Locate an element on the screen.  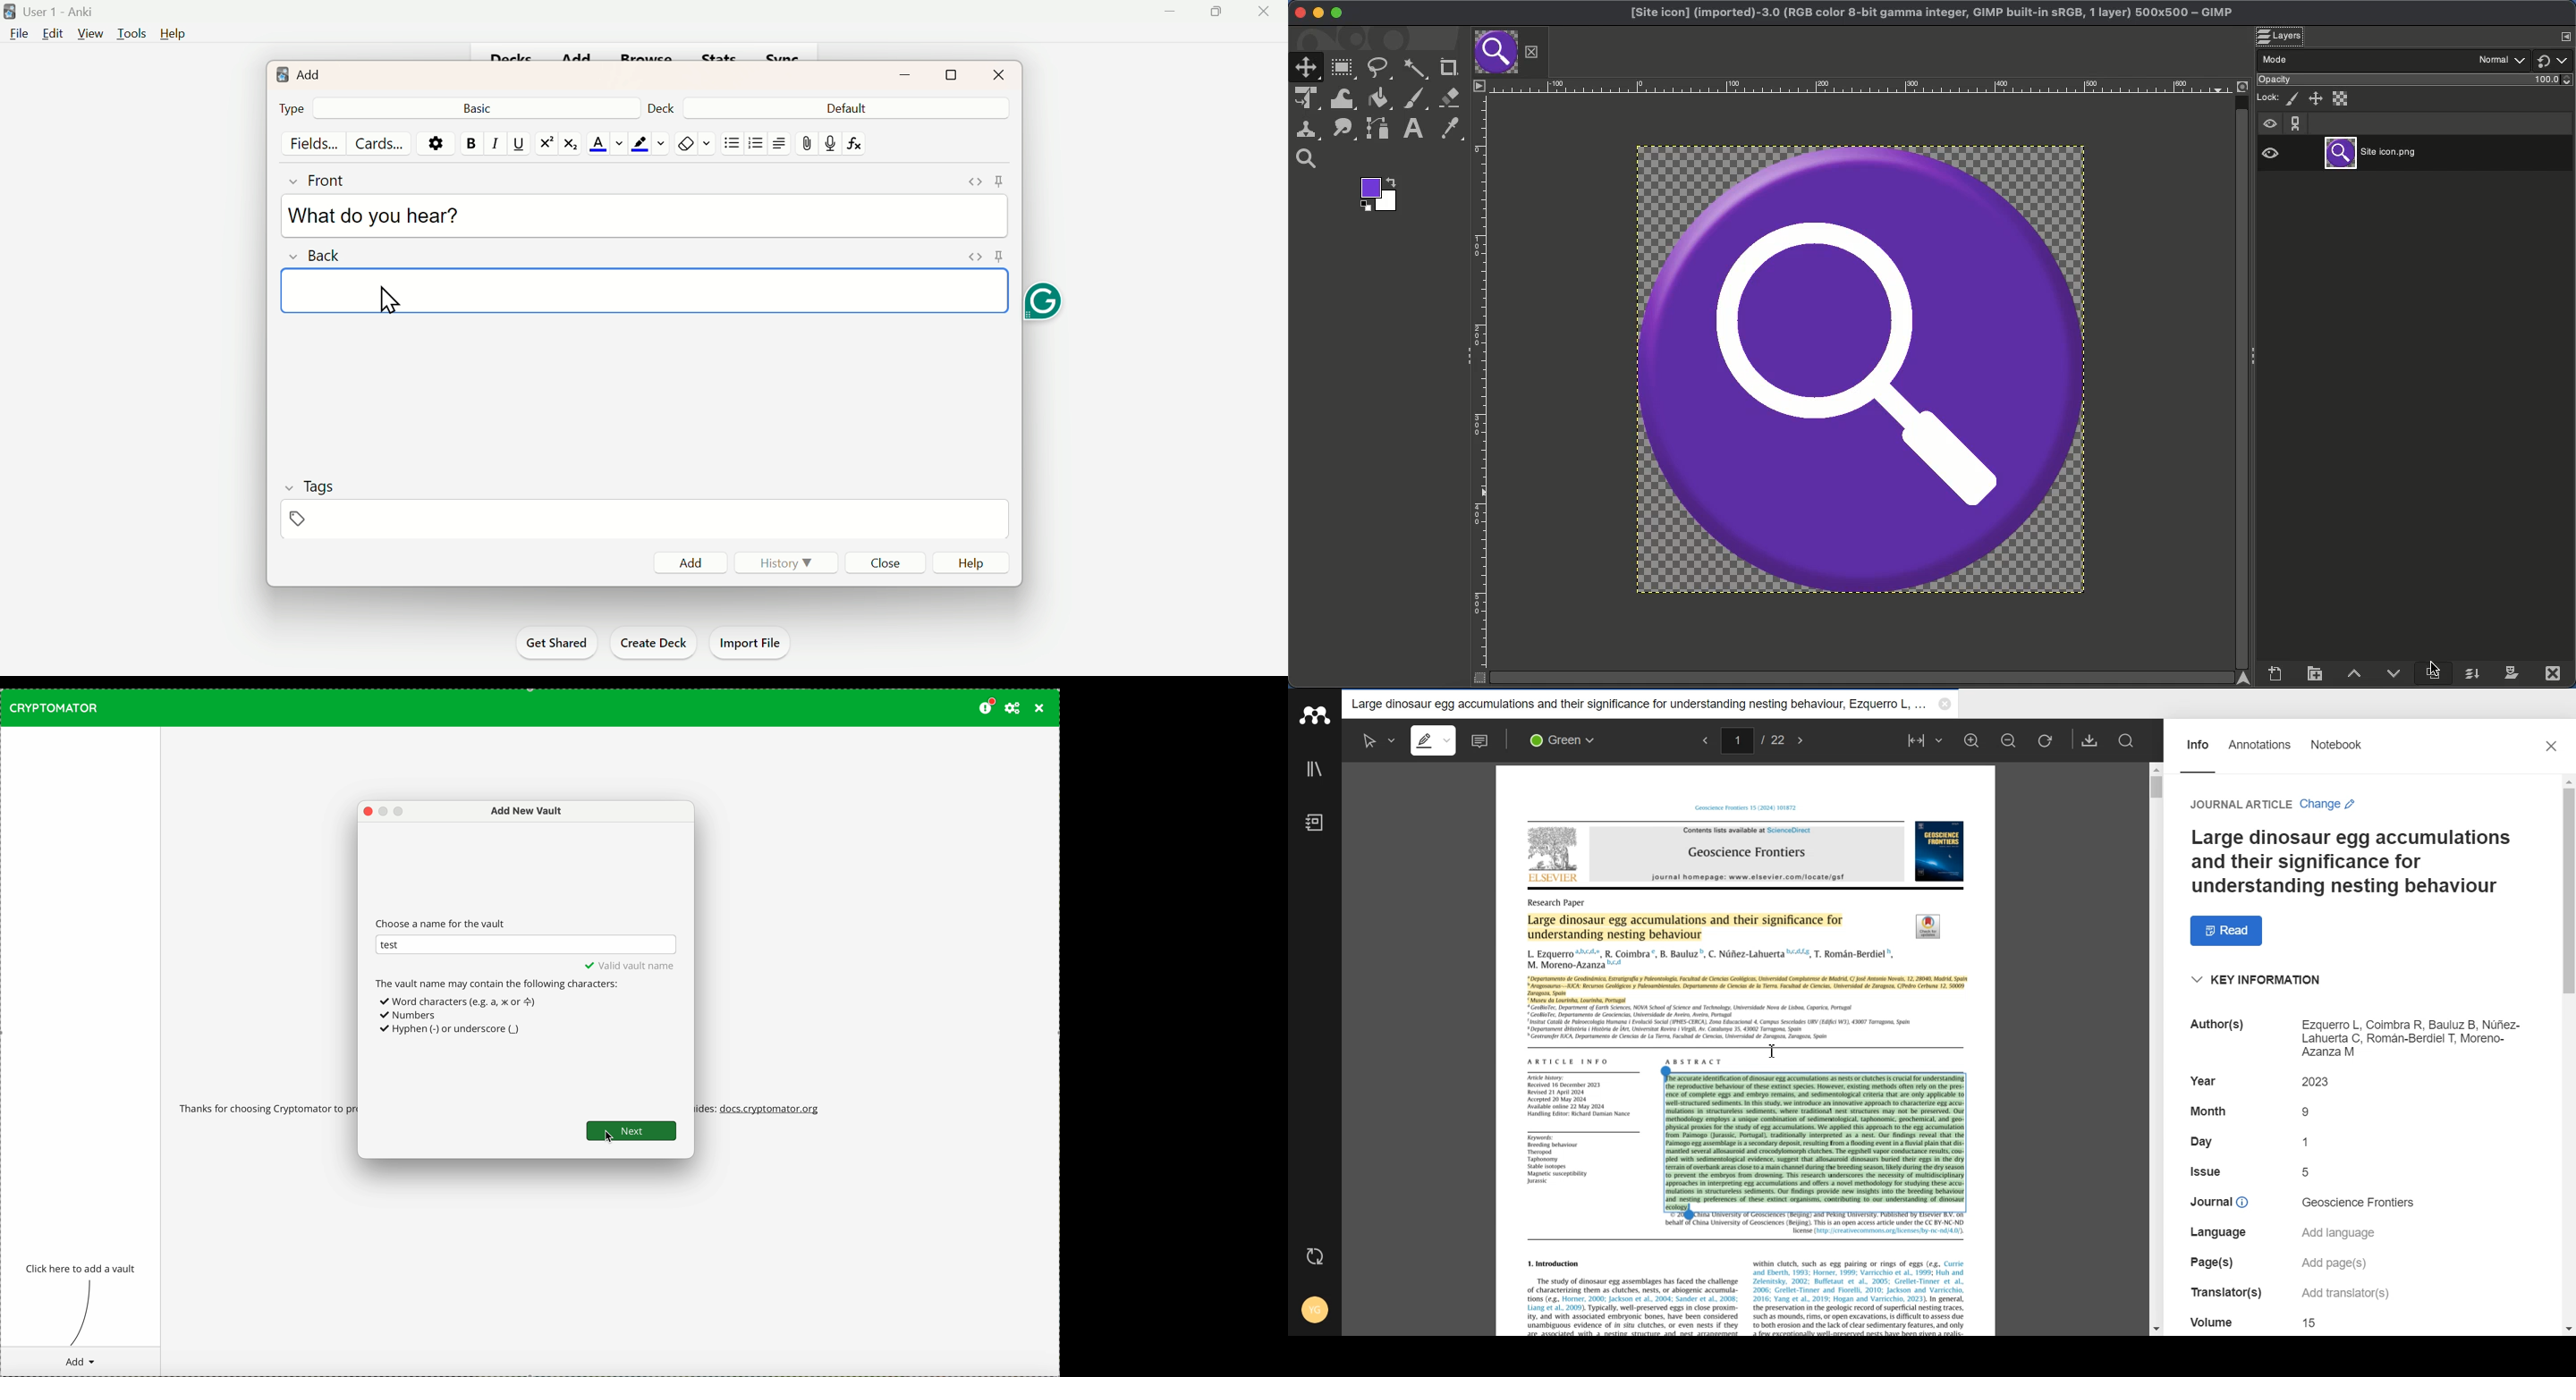
text is located at coordinates (2310, 1112).